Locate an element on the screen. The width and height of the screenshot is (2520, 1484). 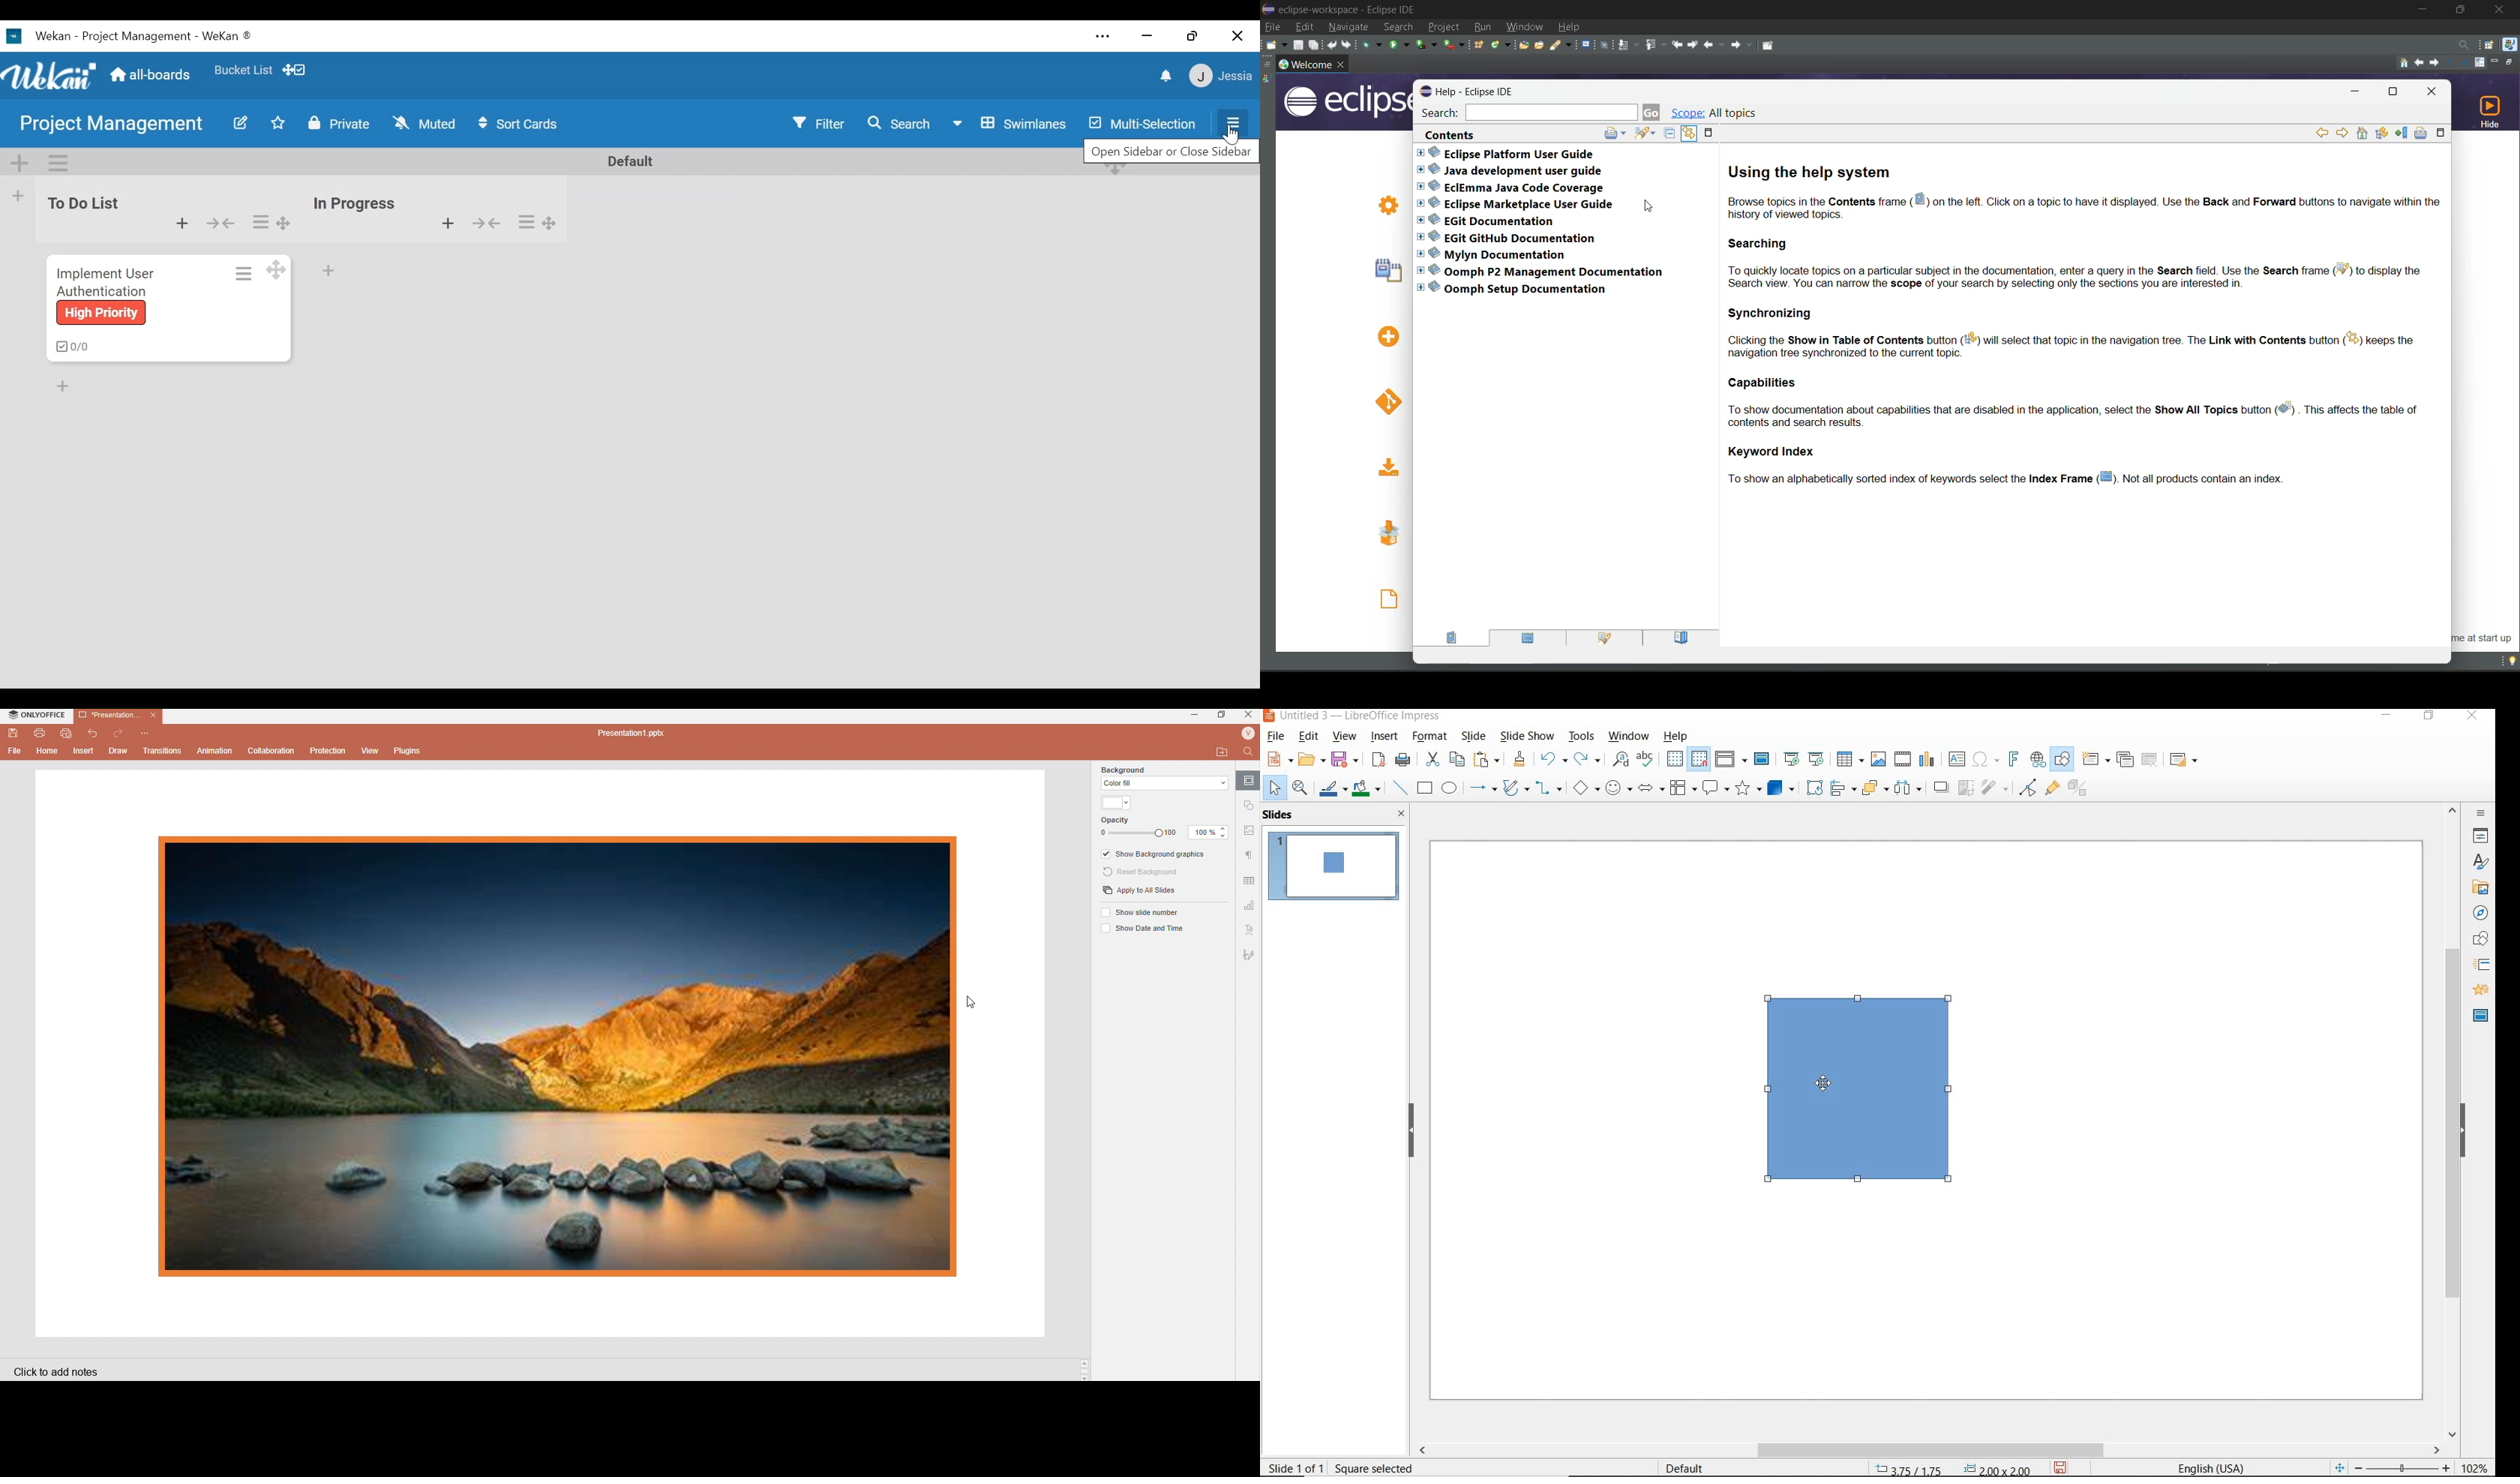
insert text box is located at coordinates (1956, 758).